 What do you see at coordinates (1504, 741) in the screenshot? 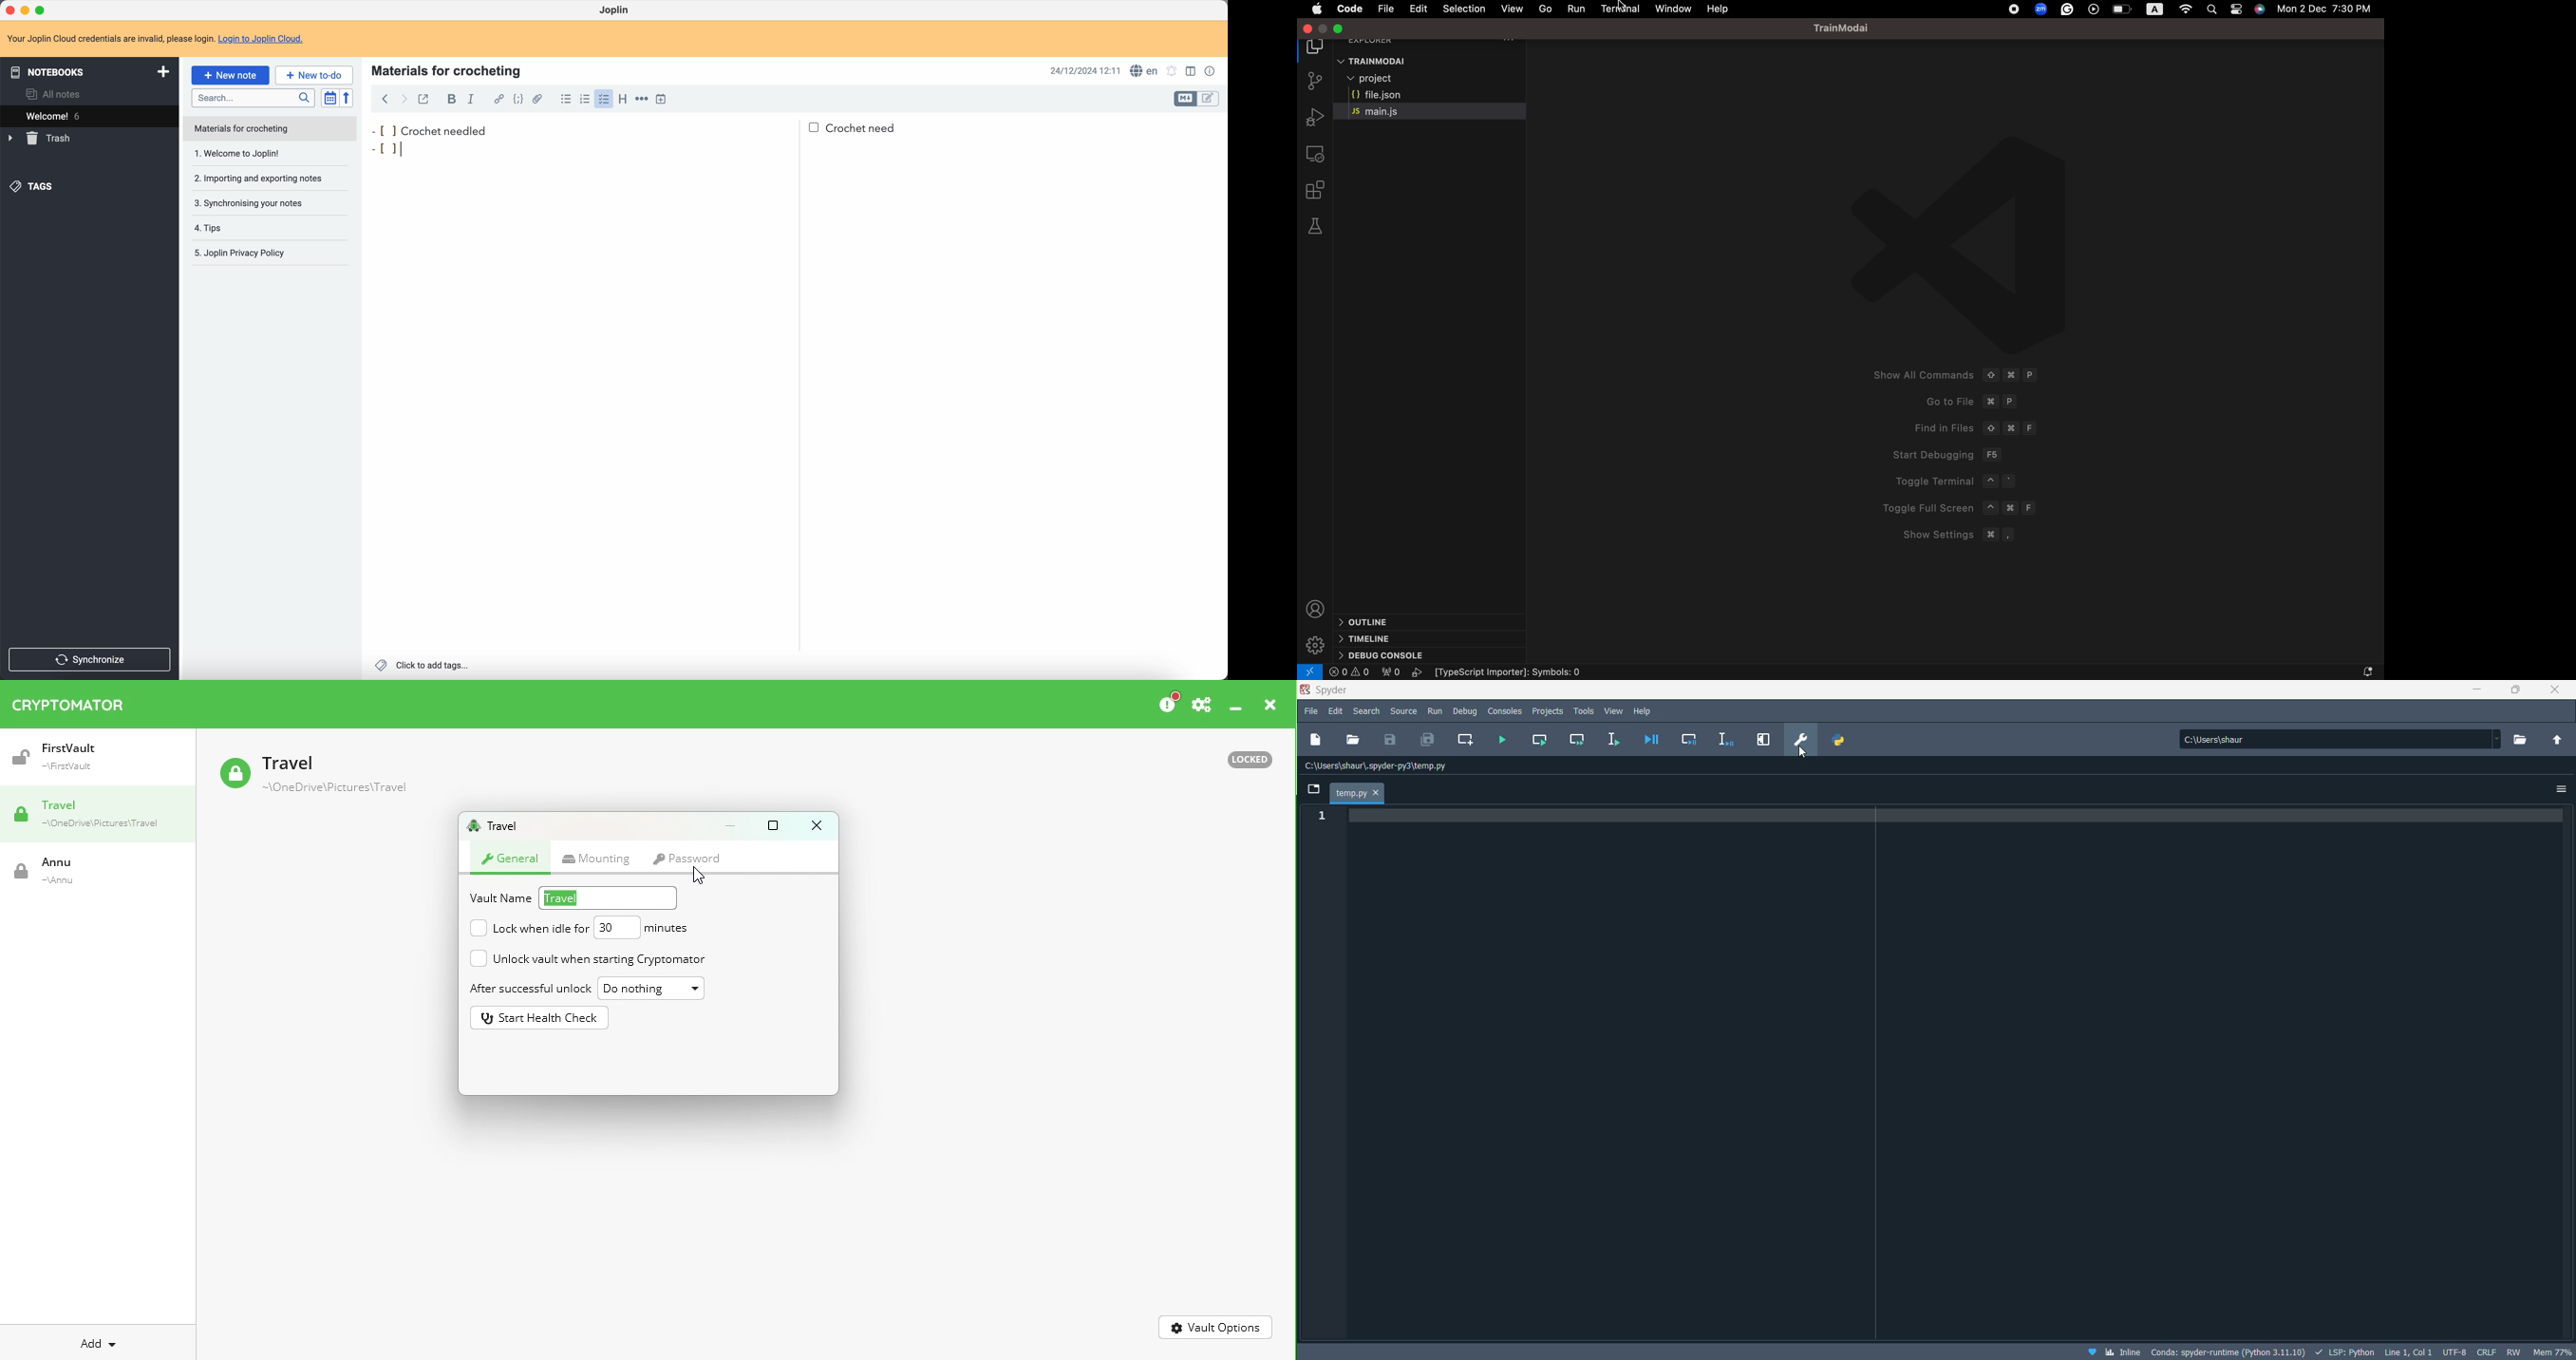
I see `run file` at bounding box center [1504, 741].